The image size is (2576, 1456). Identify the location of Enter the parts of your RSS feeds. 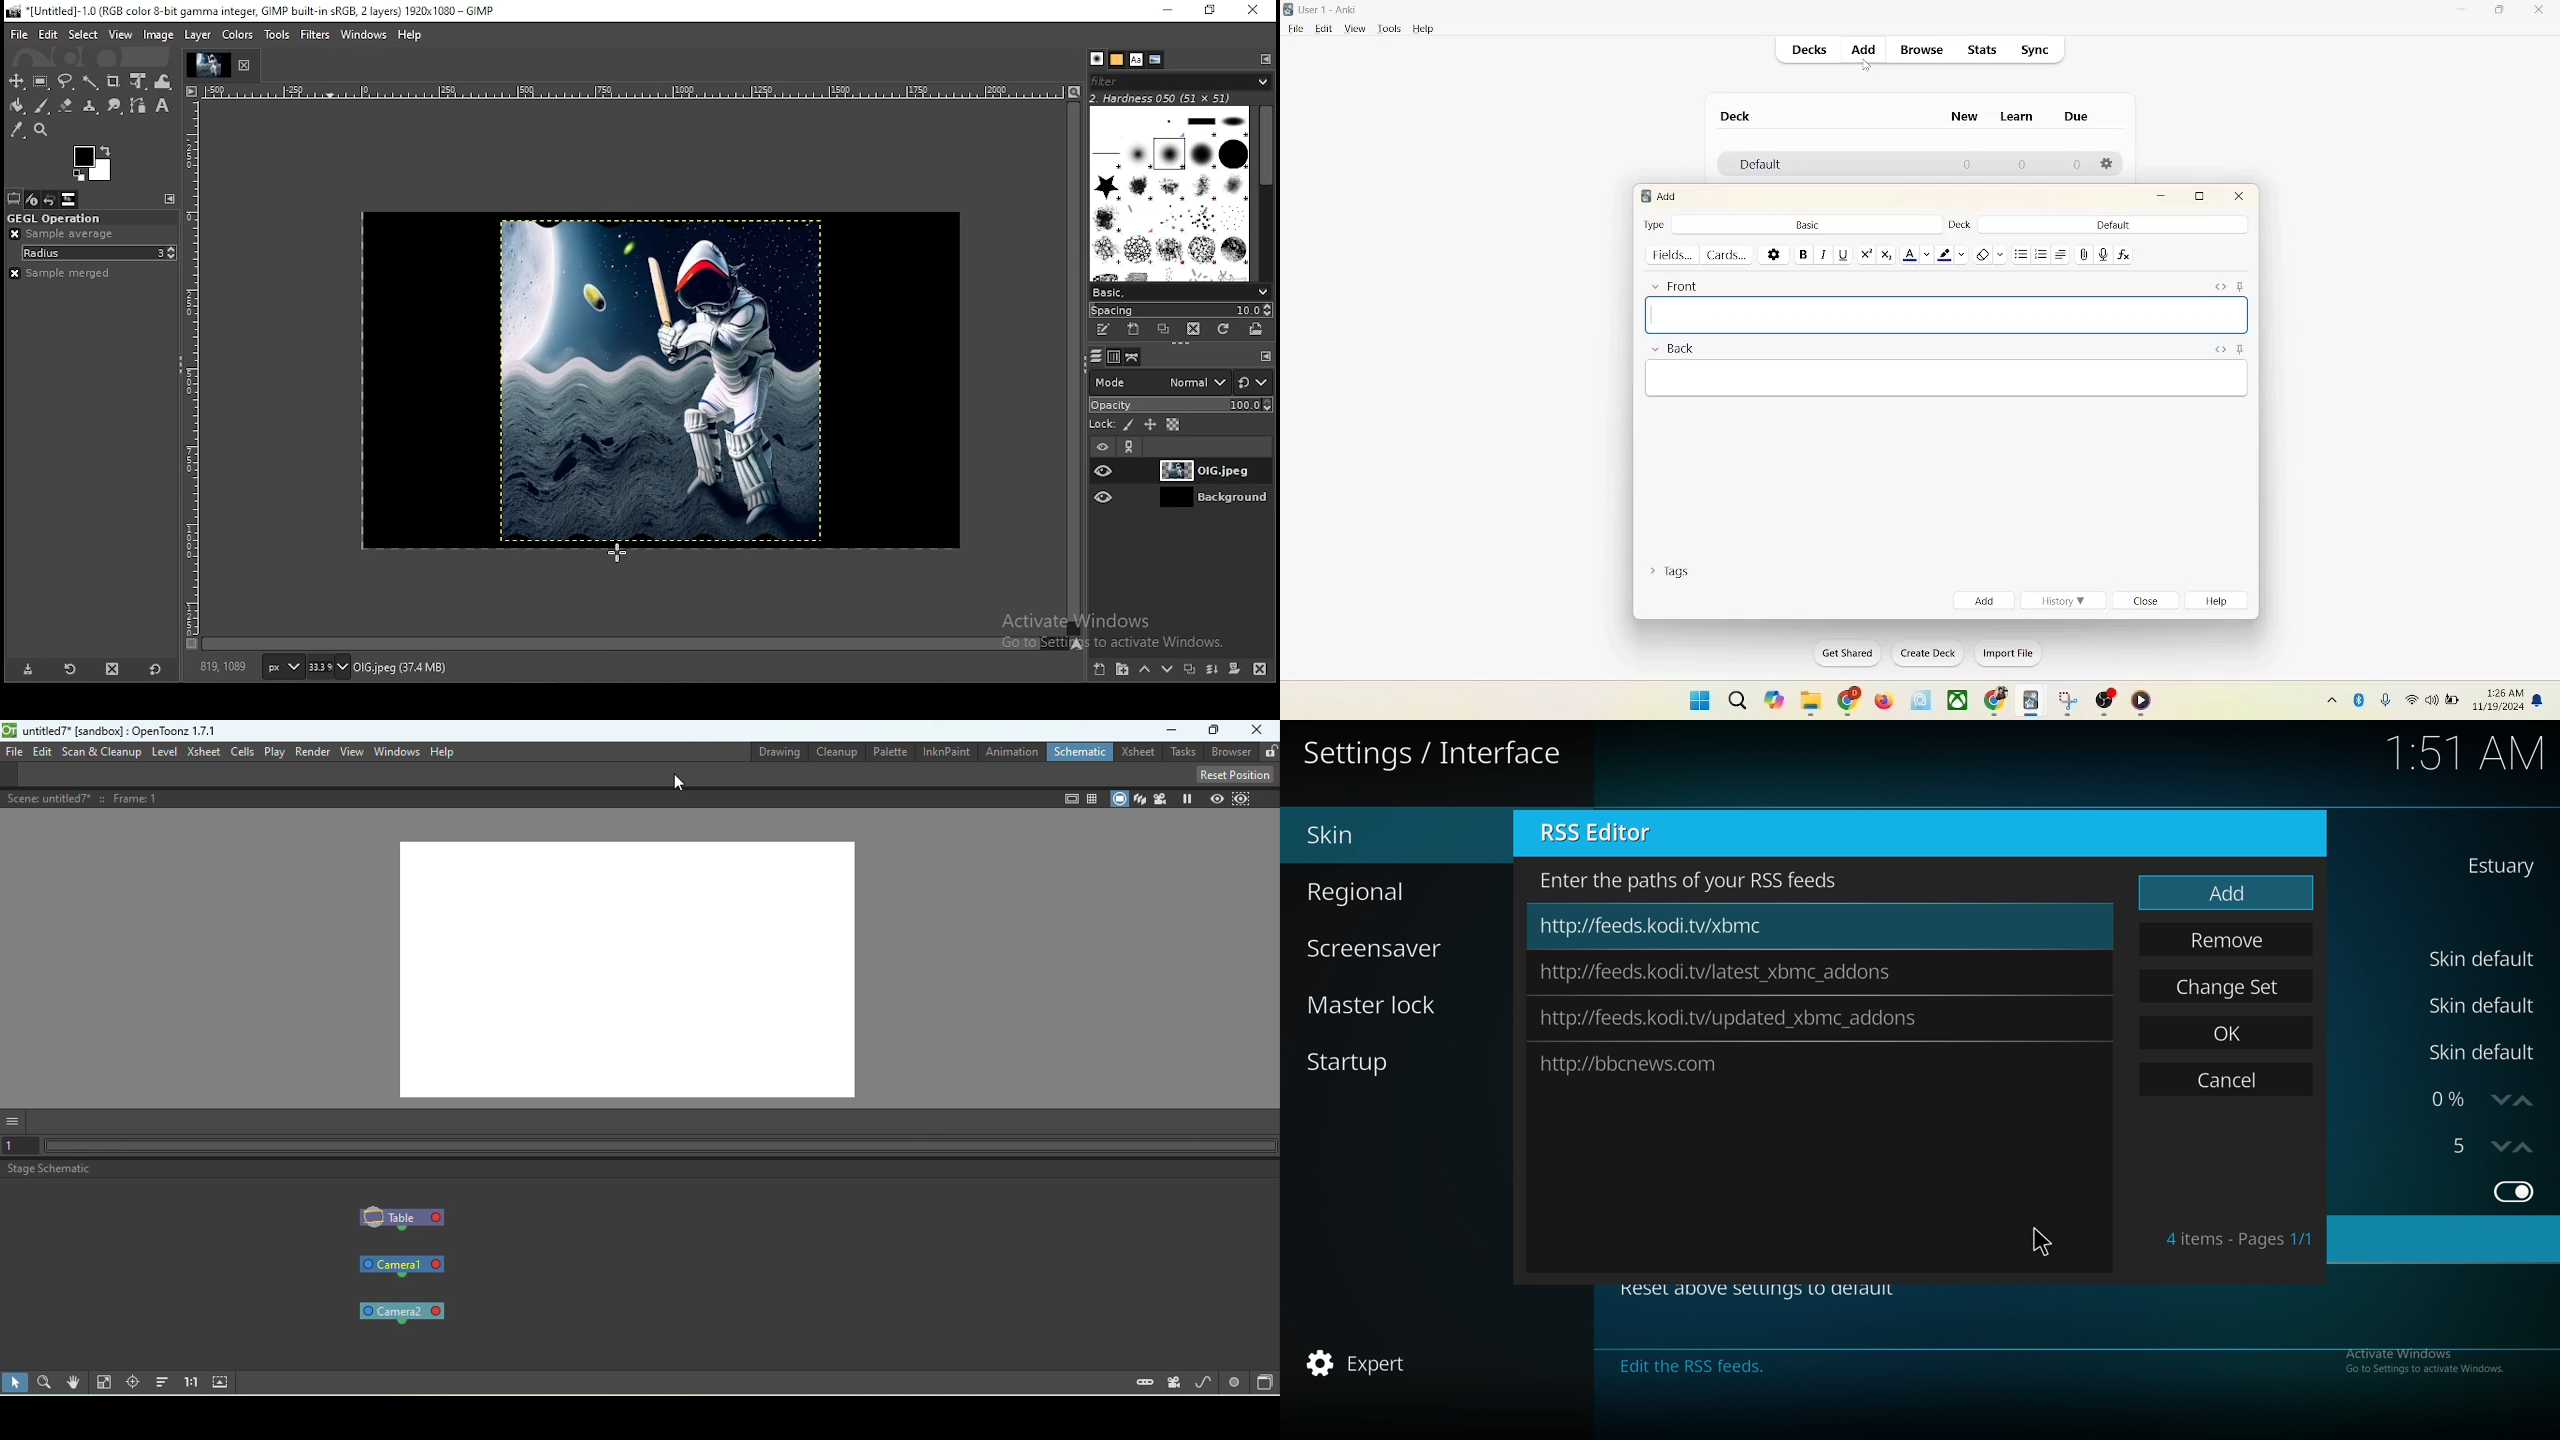
(1695, 879).